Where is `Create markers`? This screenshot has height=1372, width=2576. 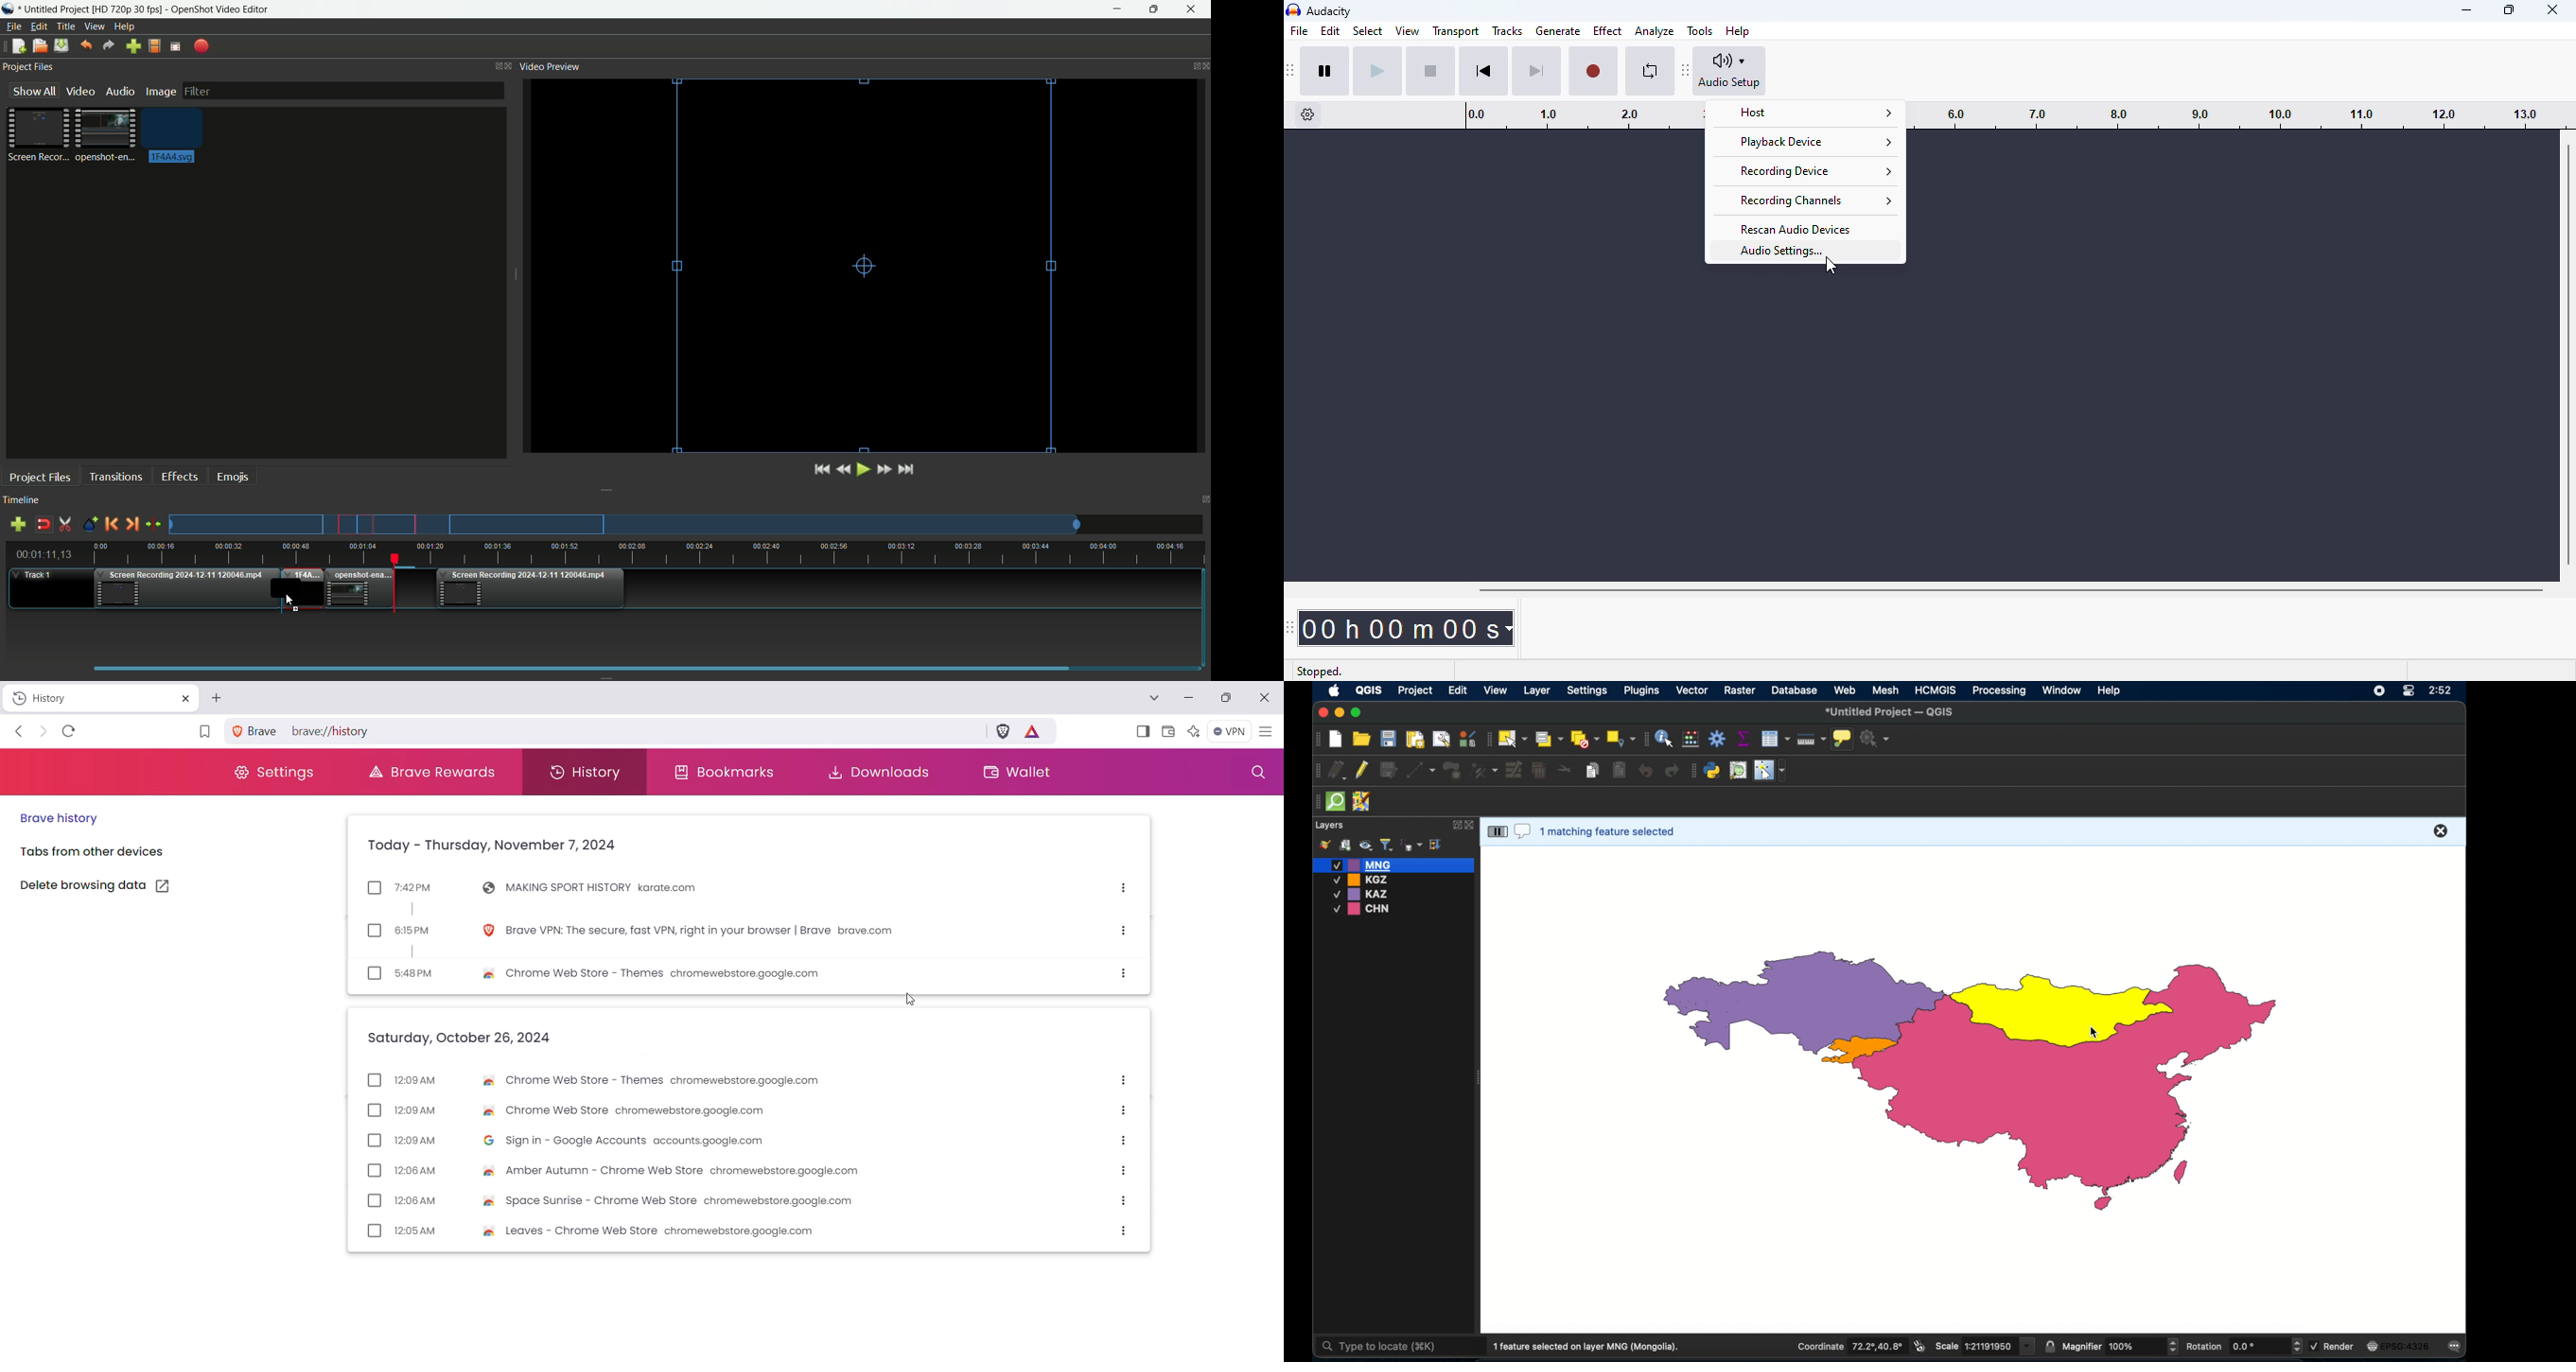
Create markers is located at coordinates (86, 525).